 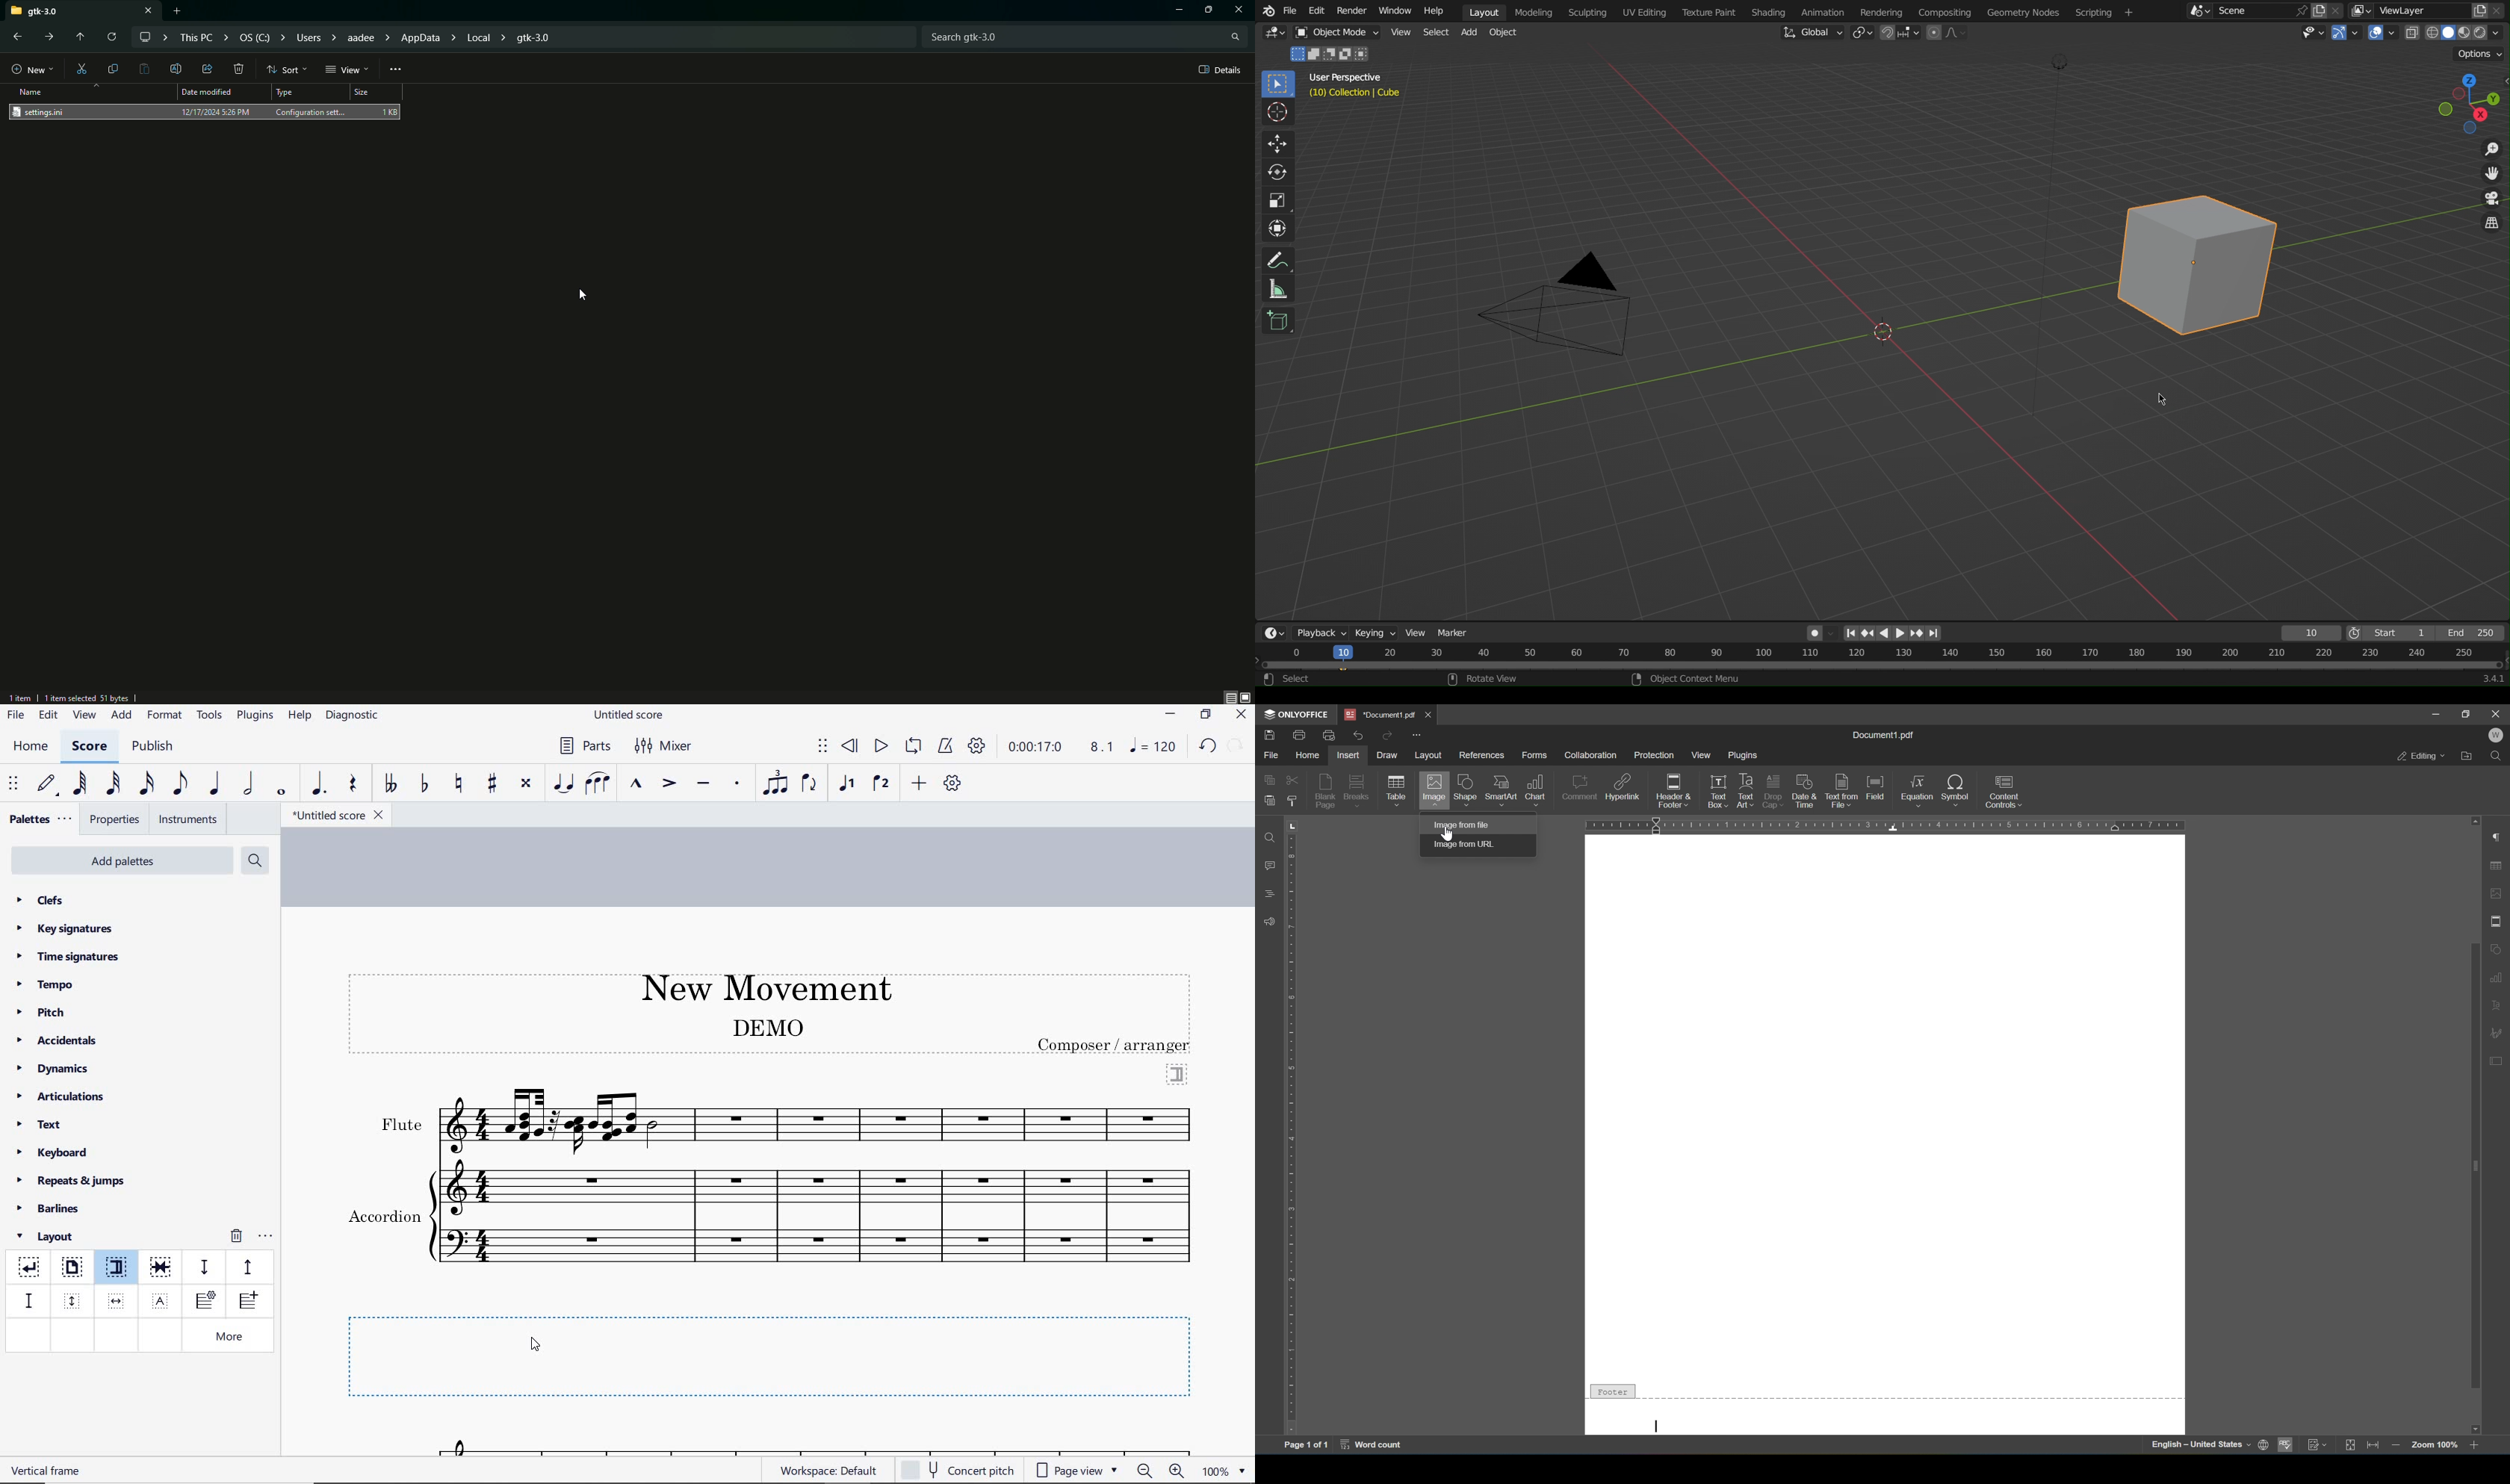 What do you see at coordinates (63, 928) in the screenshot?
I see `key signatures` at bounding box center [63, 928].